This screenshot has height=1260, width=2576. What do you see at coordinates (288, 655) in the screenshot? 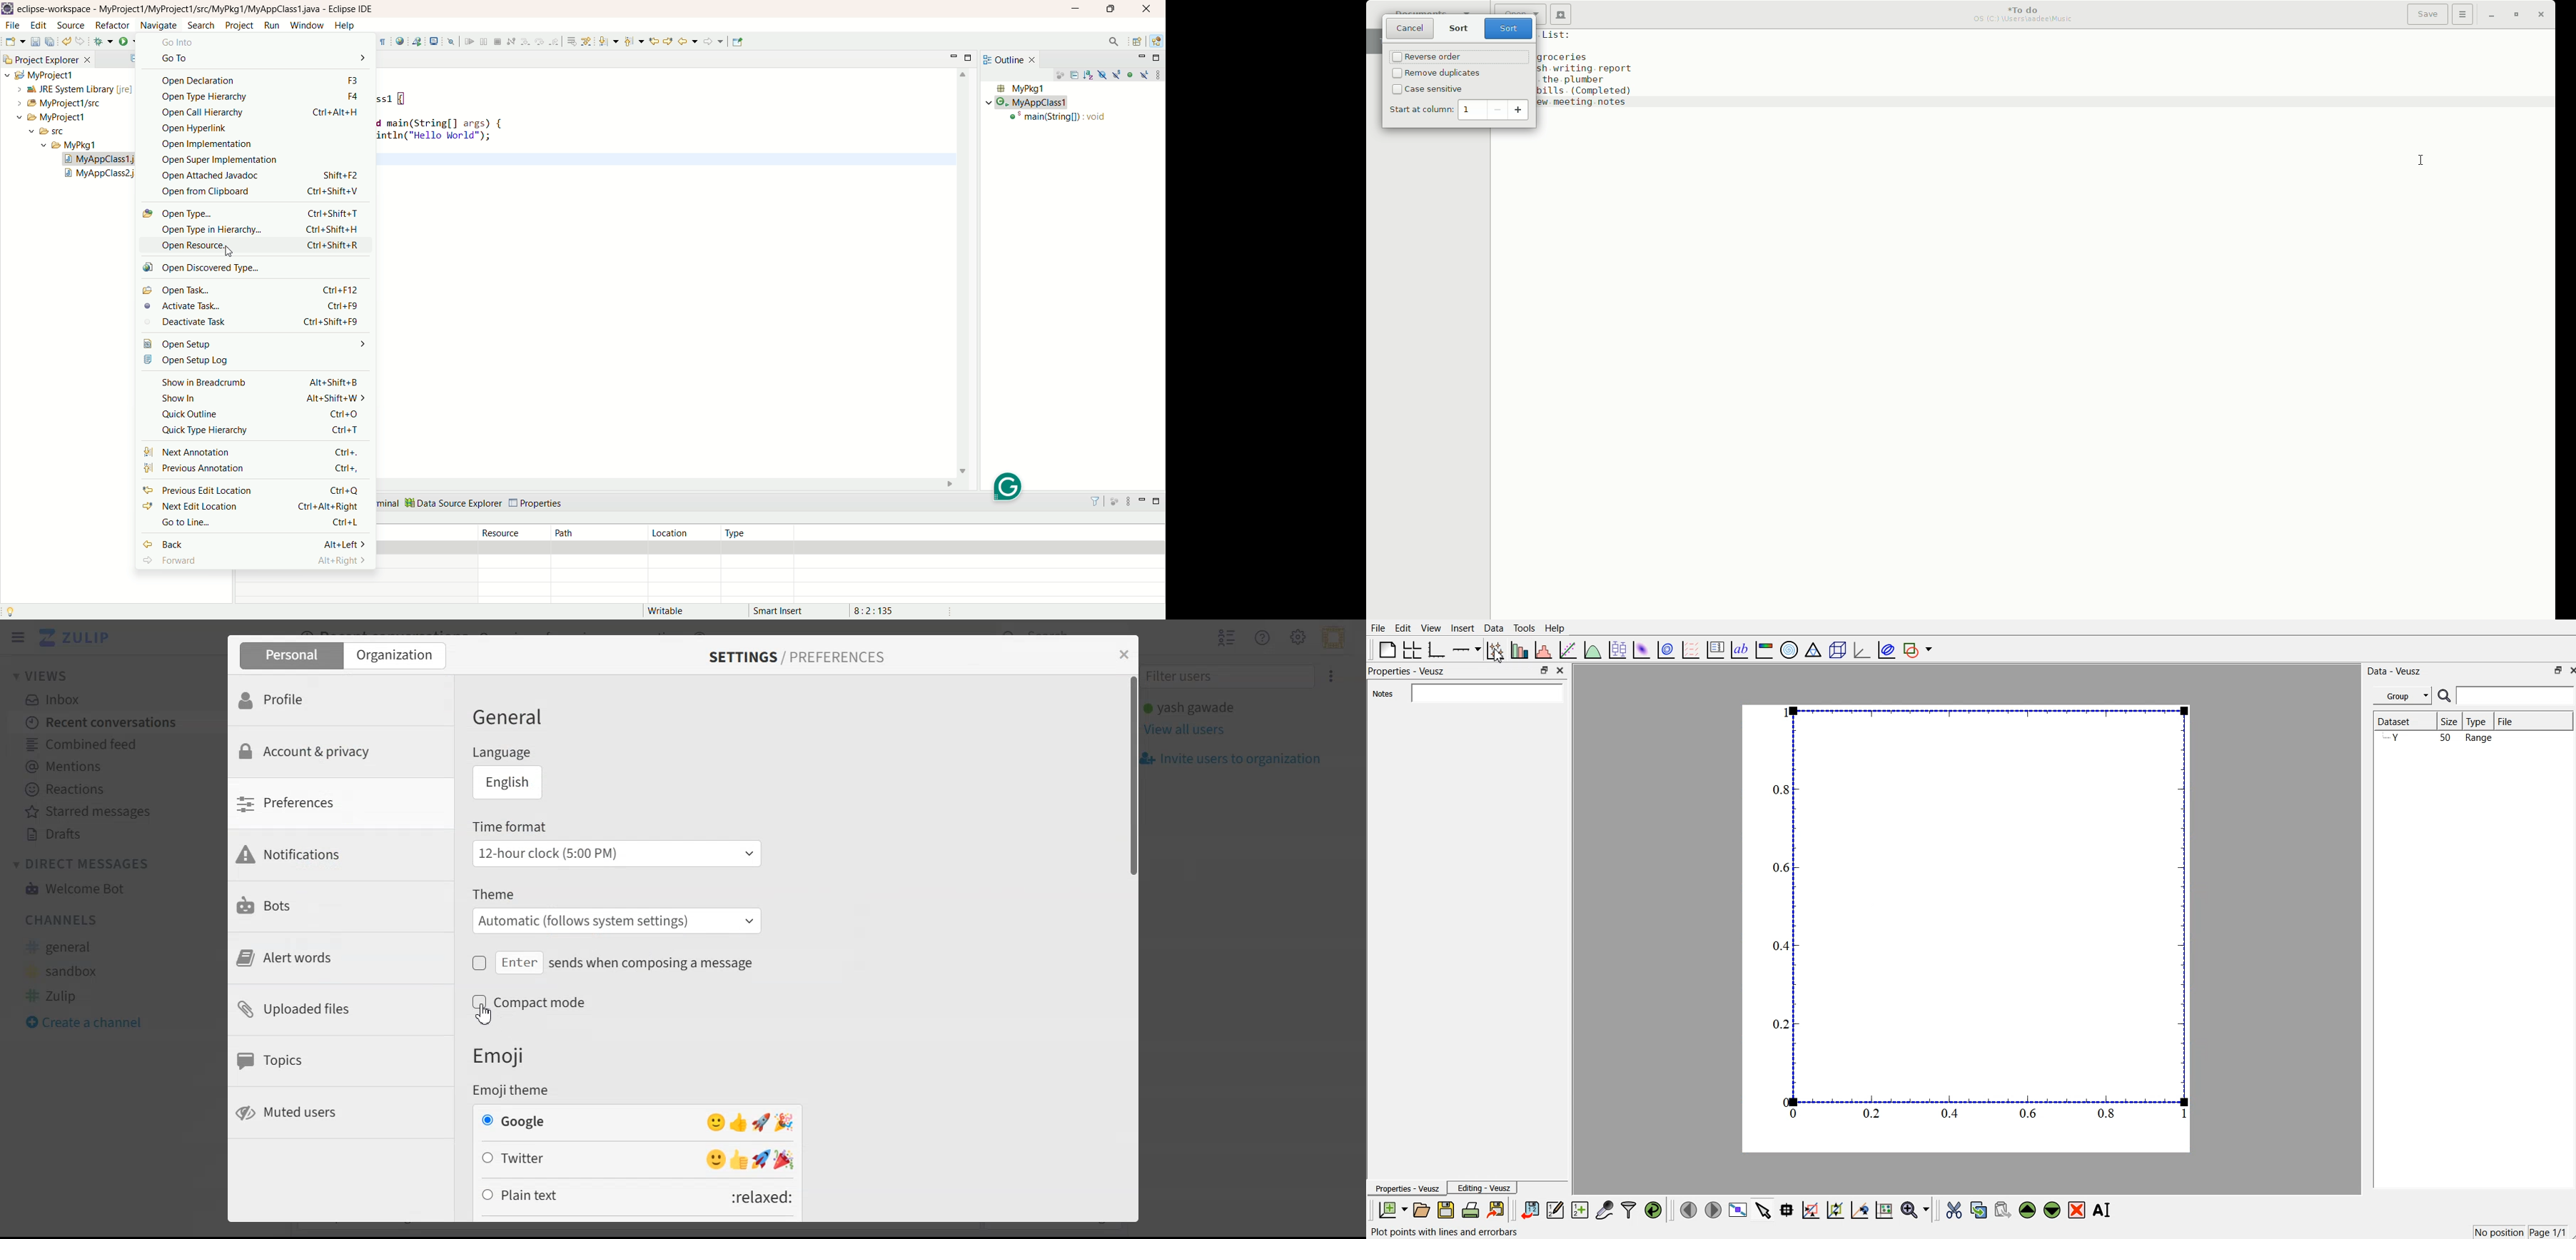
I see `Personal` at bounding box center [288, 655].